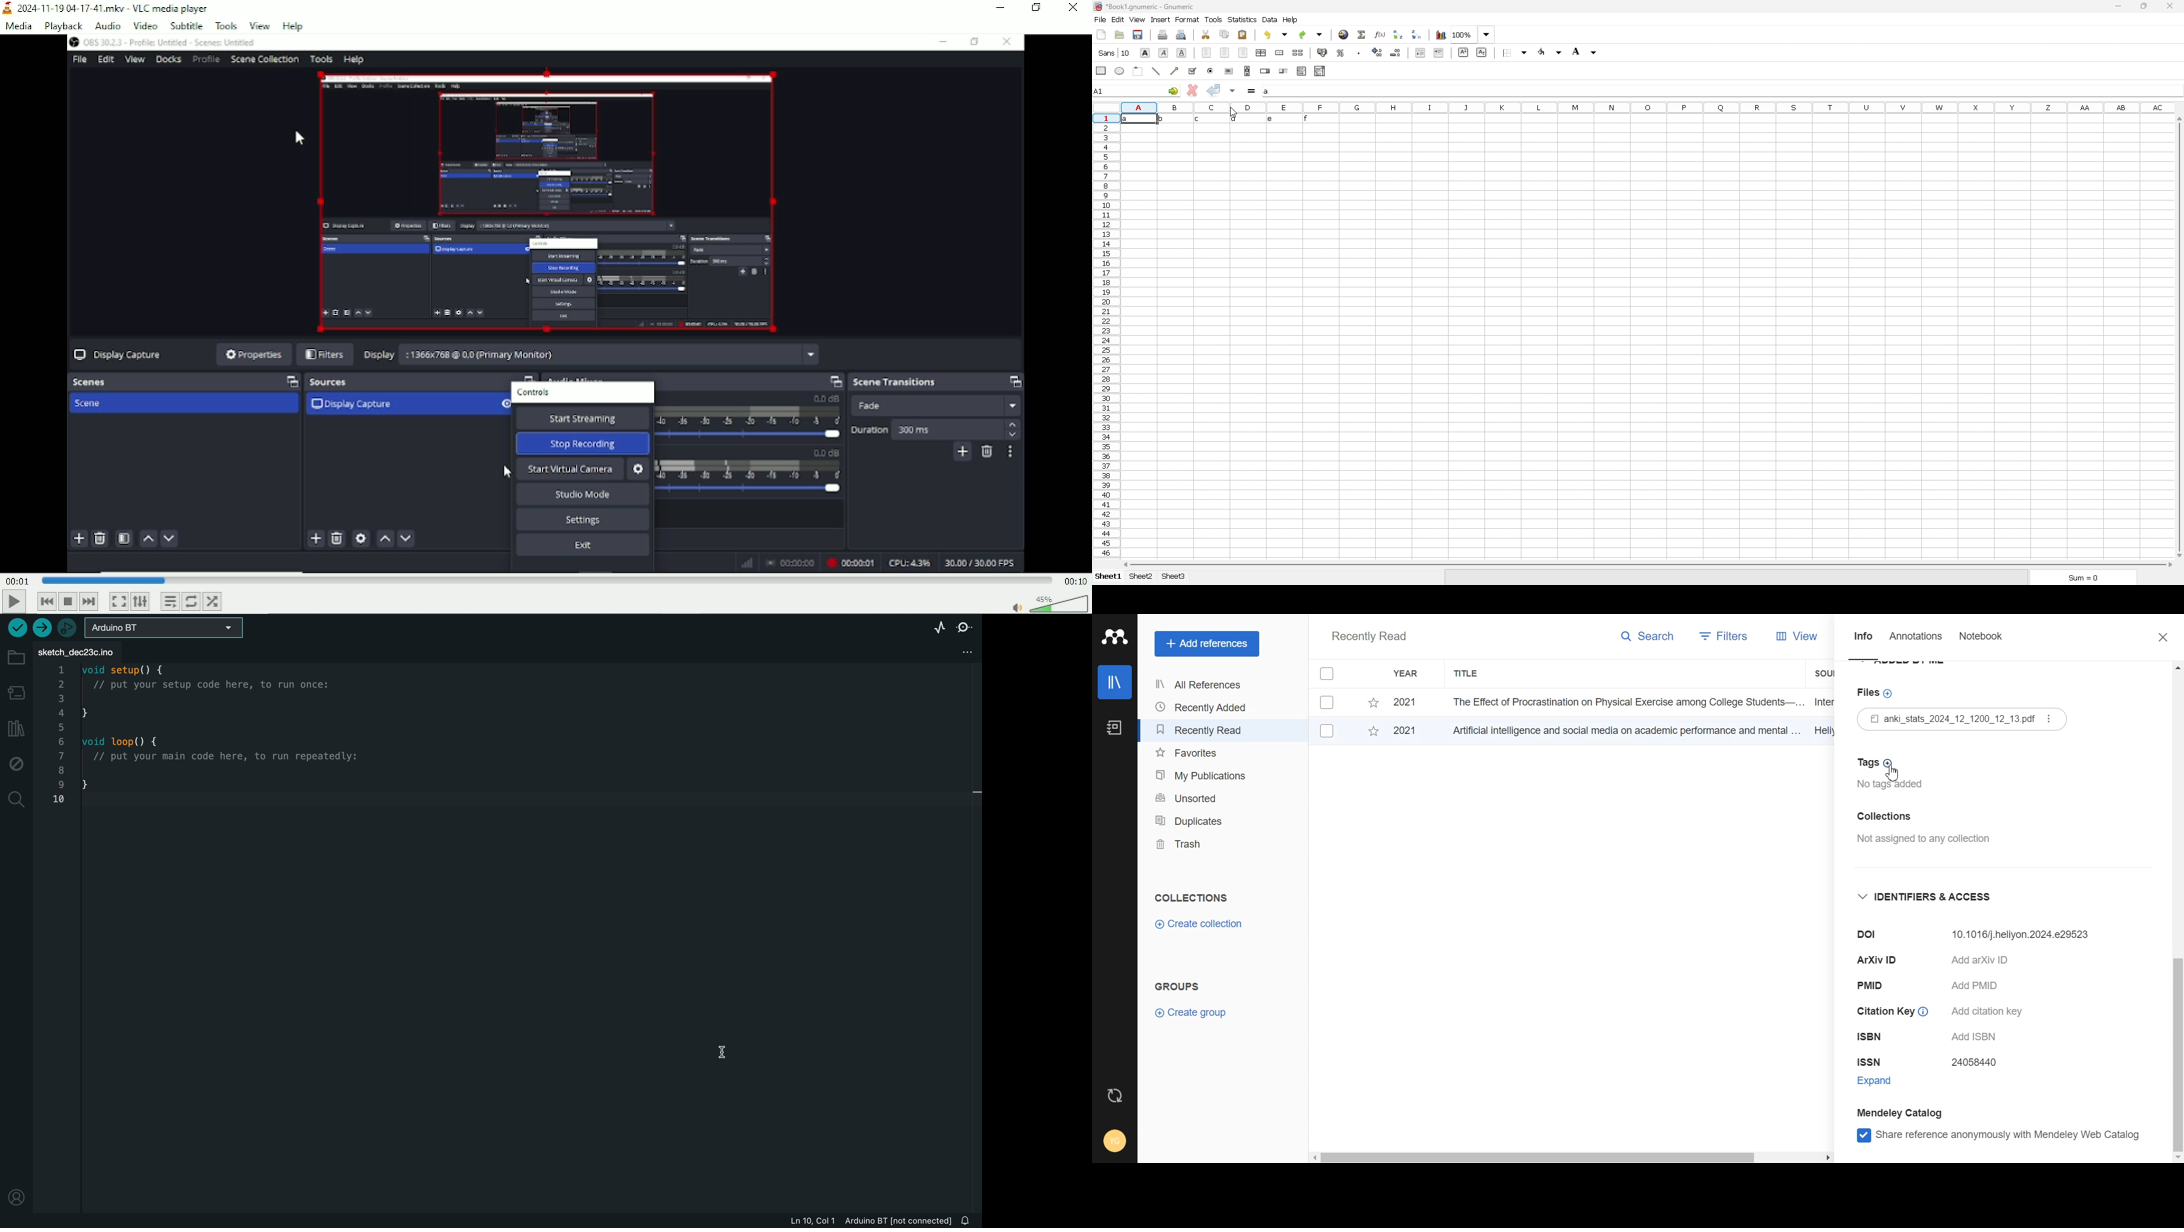 This screenshot has height=1232, width=2184. Describe the element at coordinates (1225, 34) in the screenshot. I see `copy` at that location.